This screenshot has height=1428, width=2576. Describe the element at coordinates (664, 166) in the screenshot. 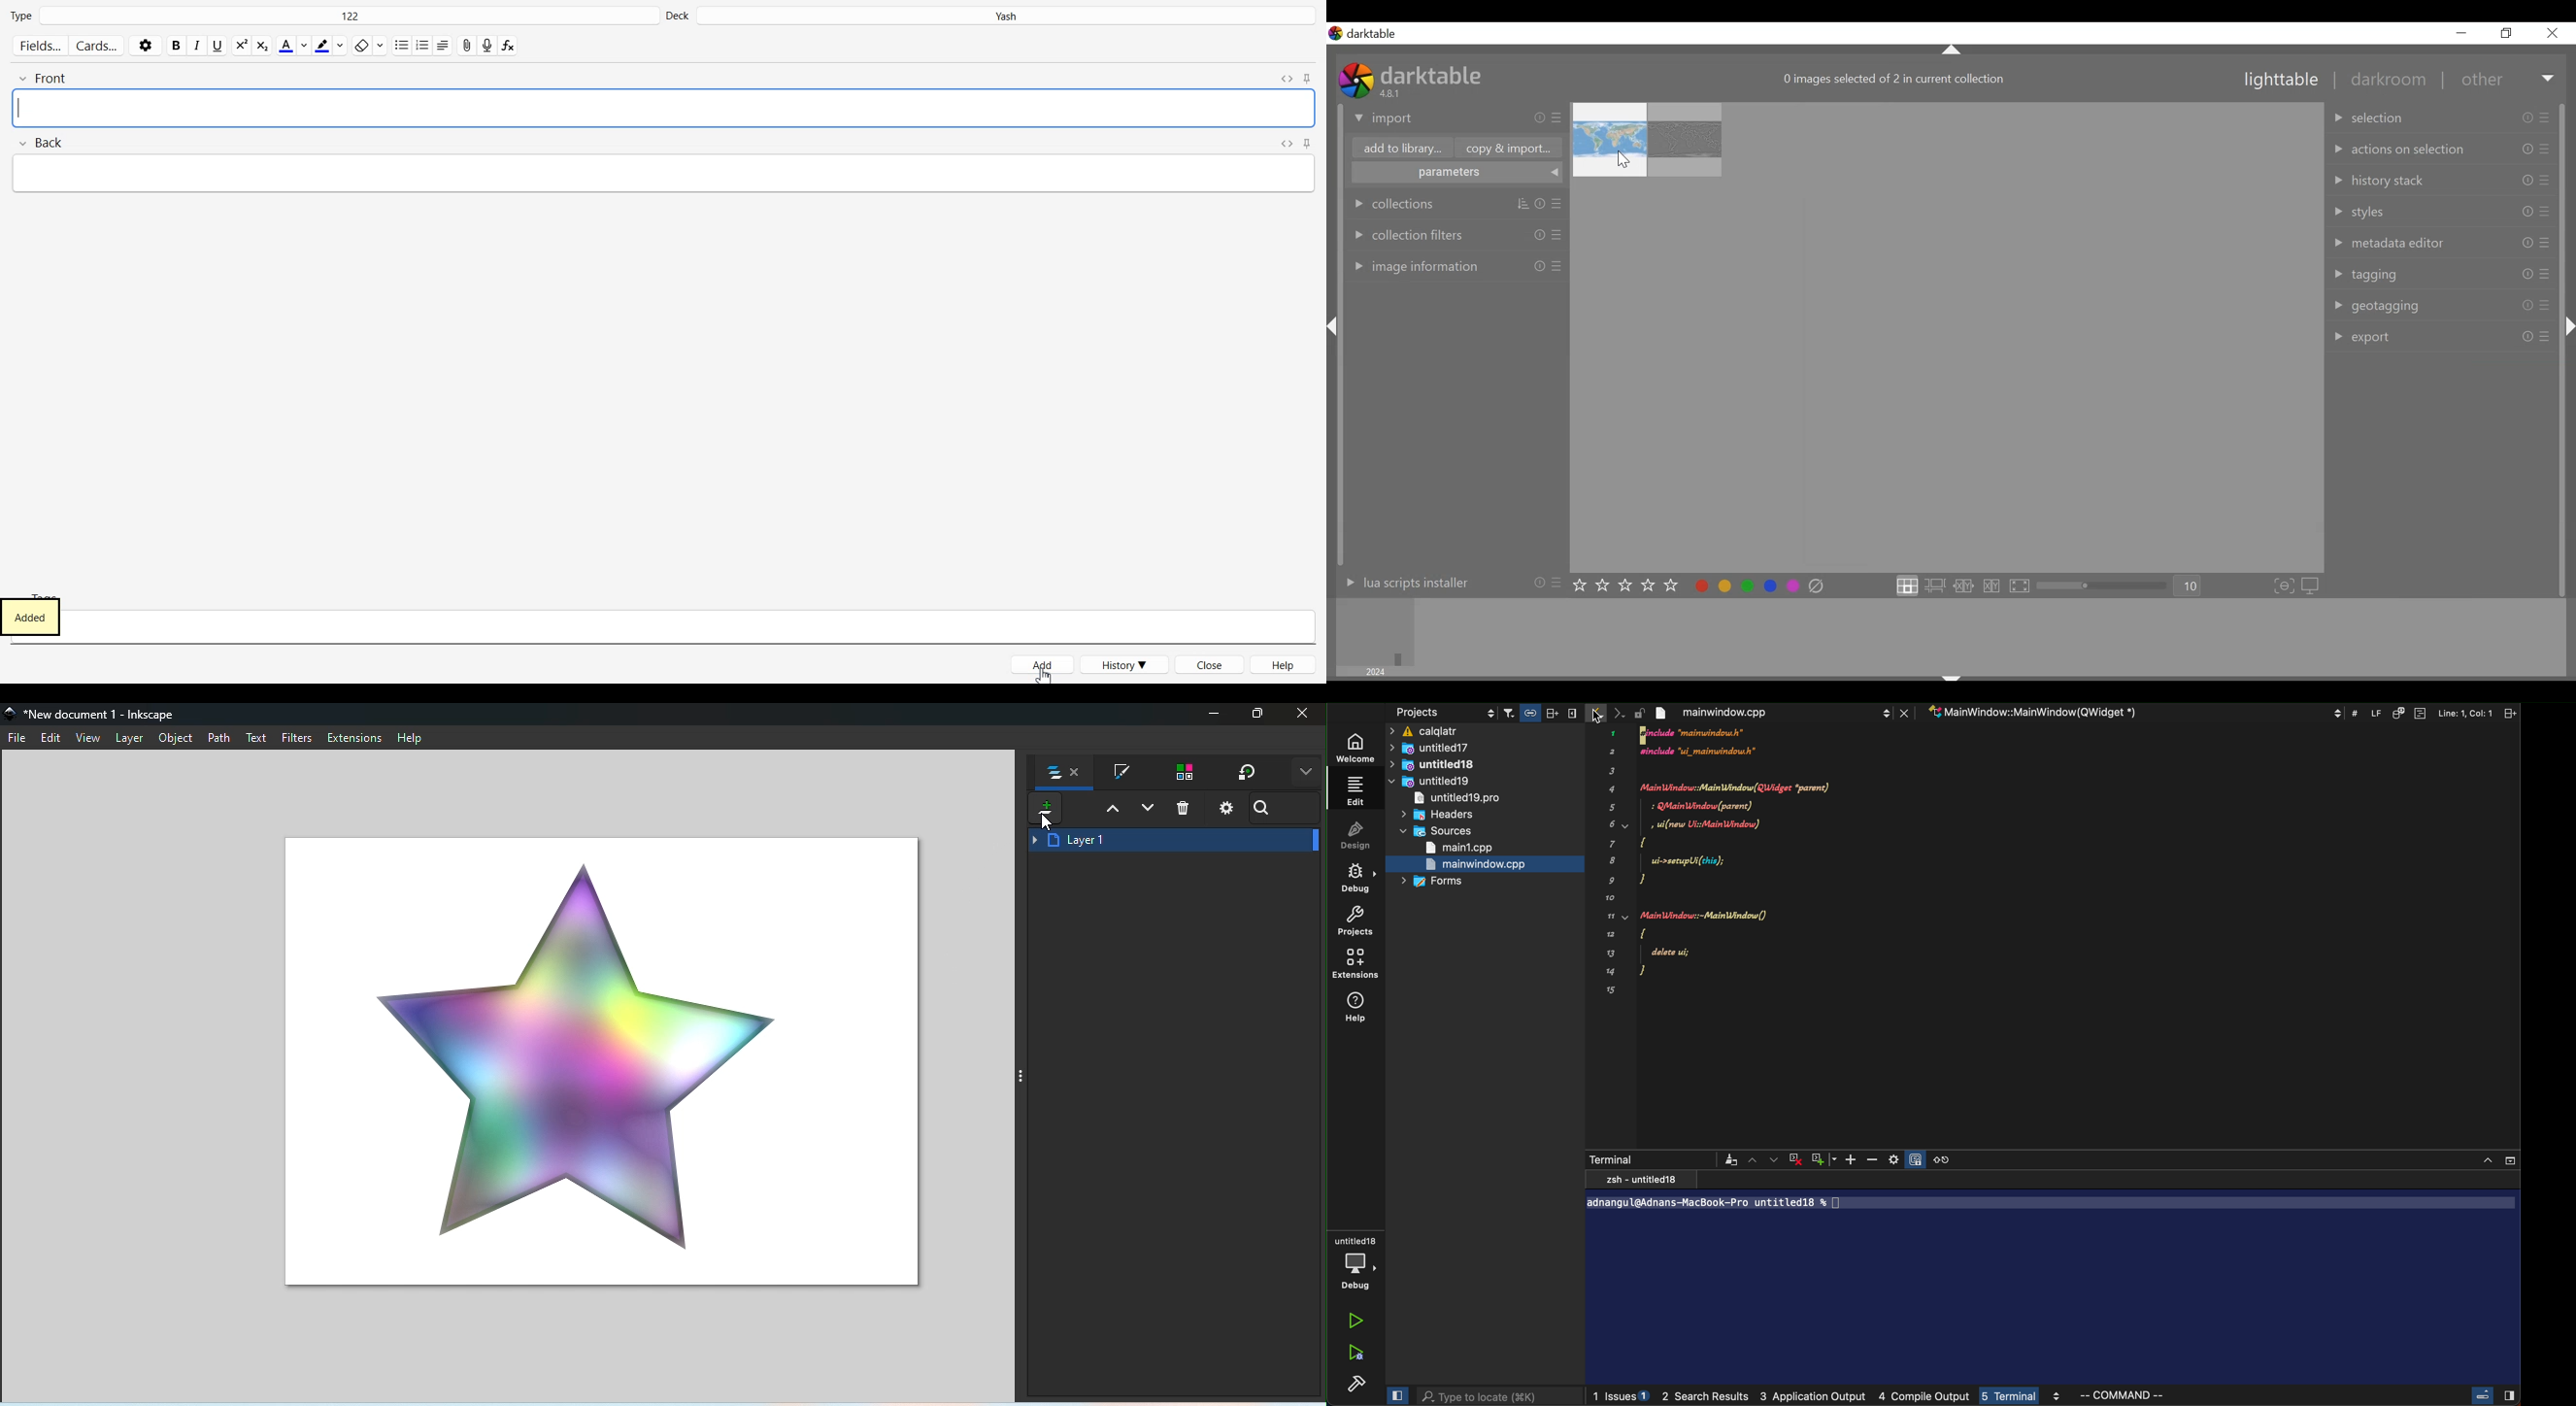

I see `Back` at that location.